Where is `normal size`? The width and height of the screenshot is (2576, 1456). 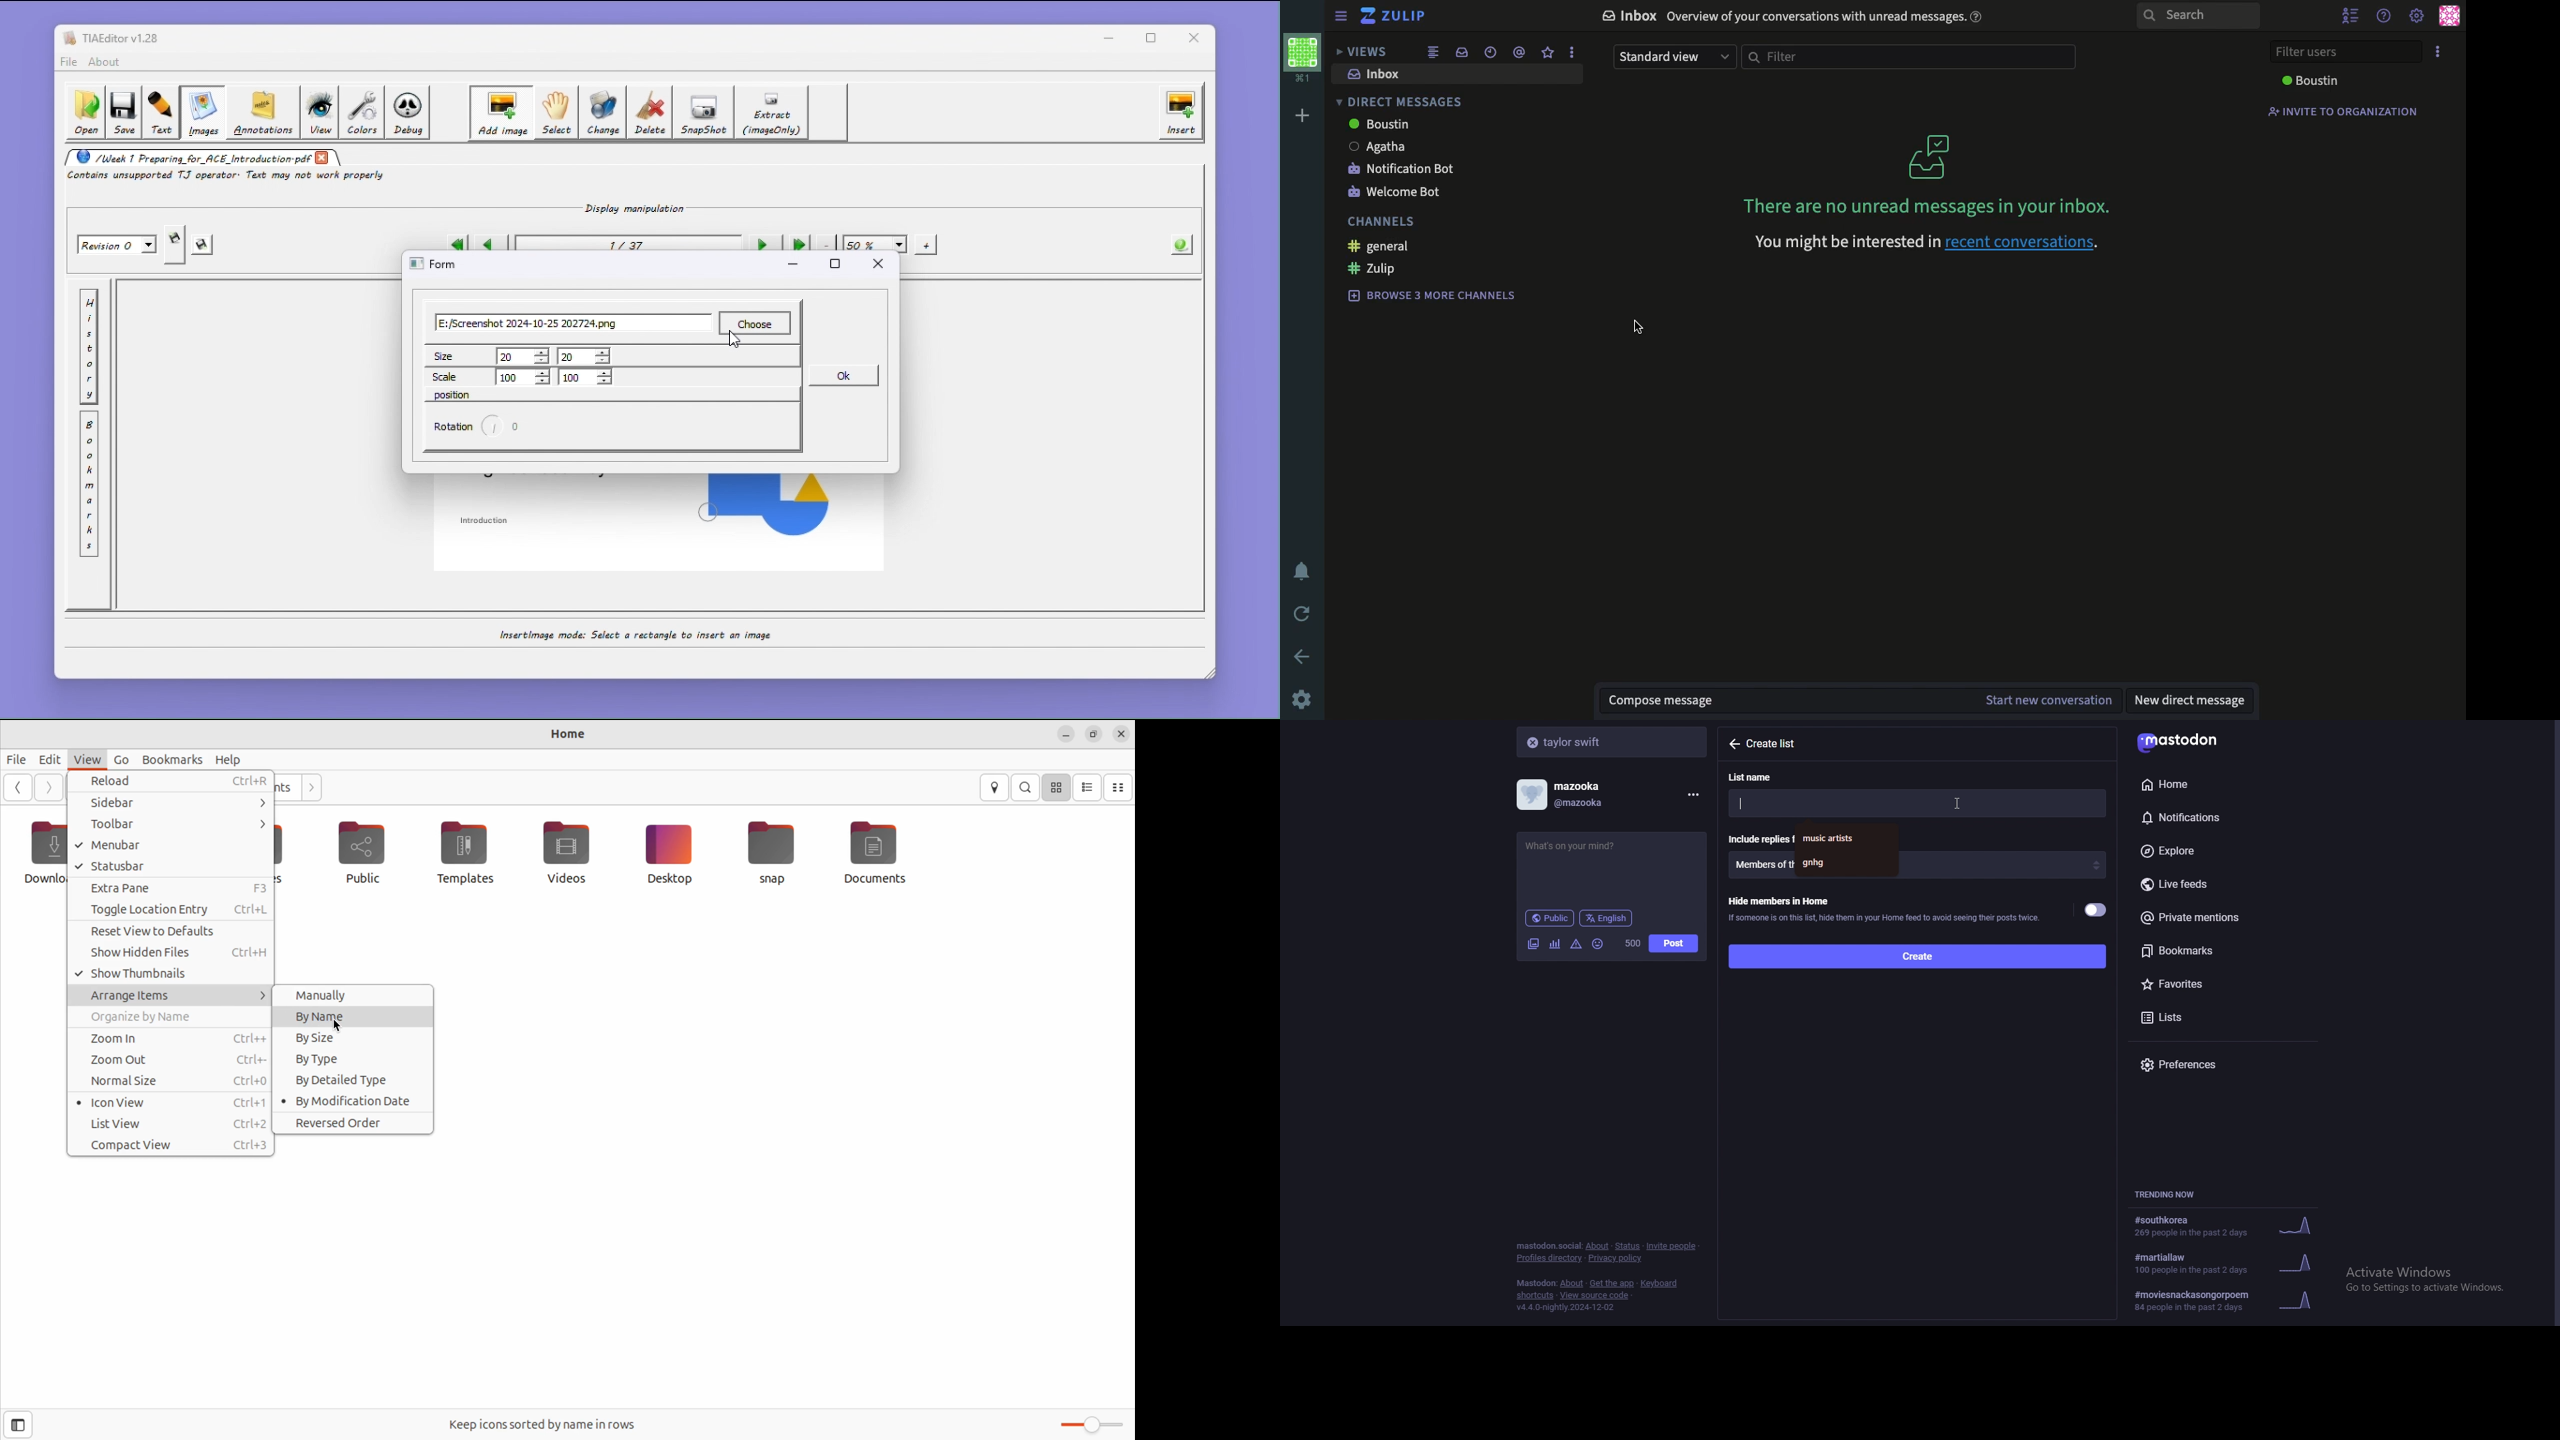 normal size is located at coordinates (171, 1082).